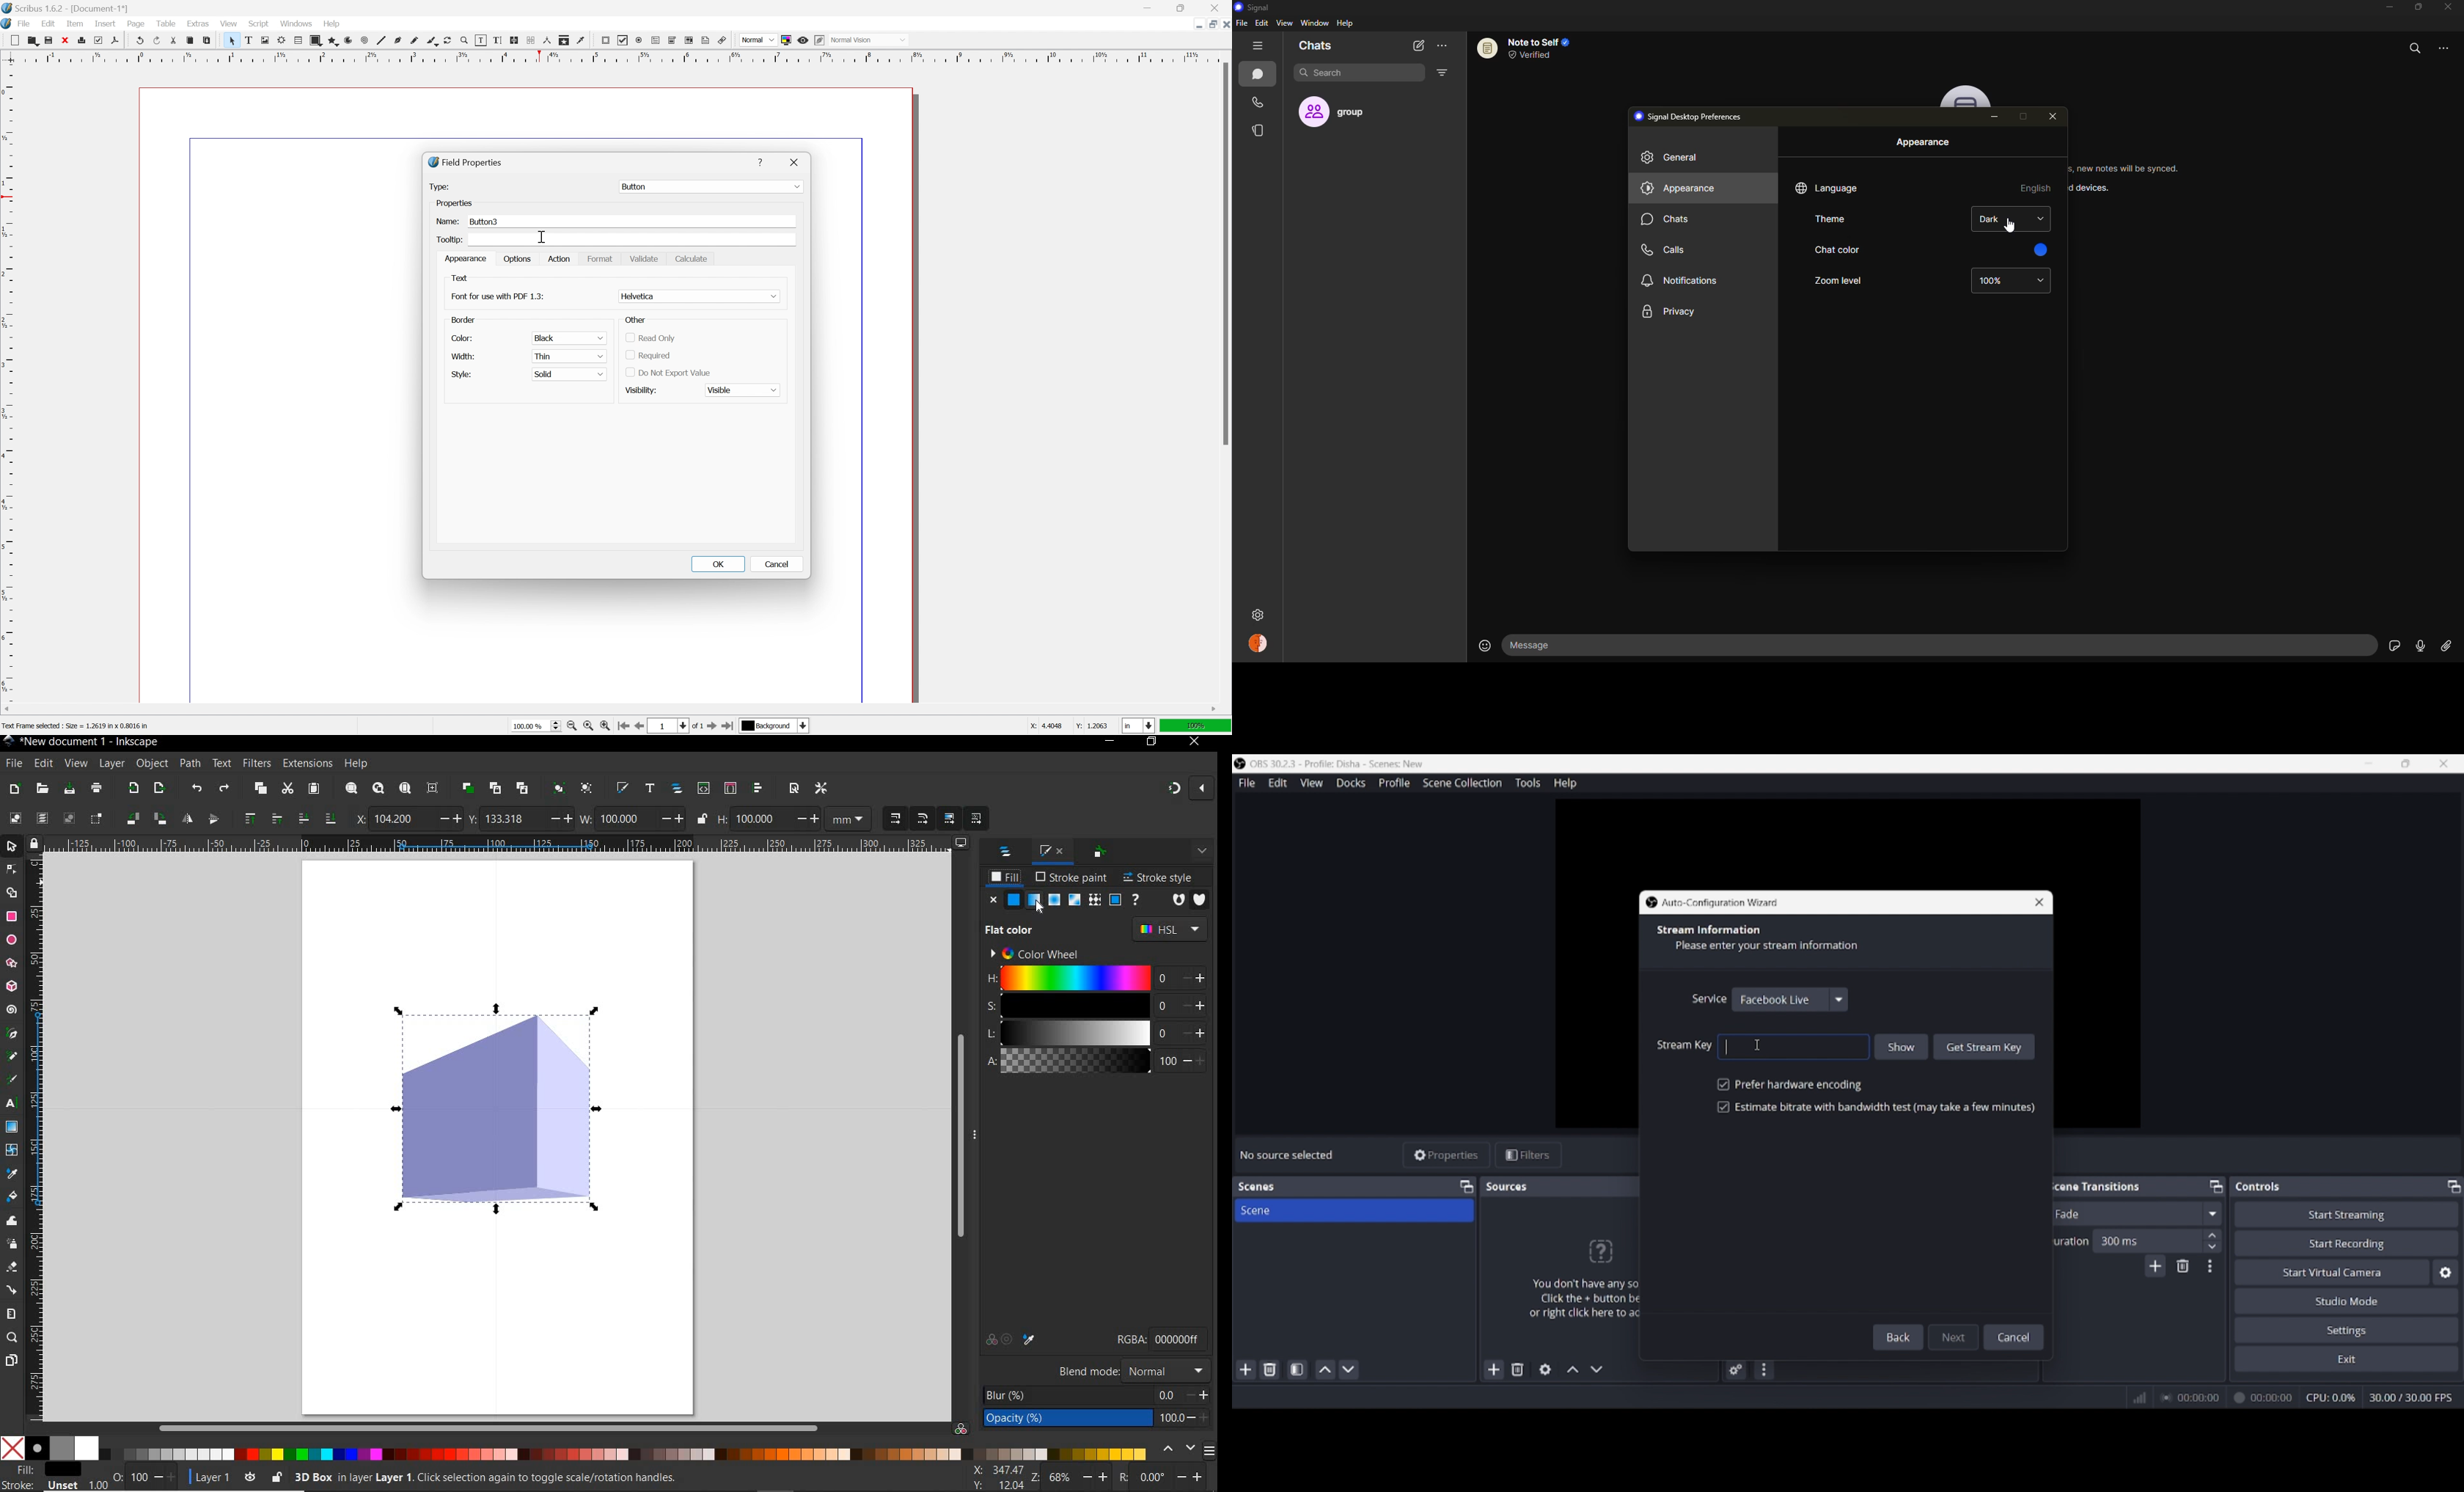 The image size is (2464, 1512). What do you see at coordinates (1210, 1450) in the screenshot?
I see `menu` at bounding box center [1210, 1450].